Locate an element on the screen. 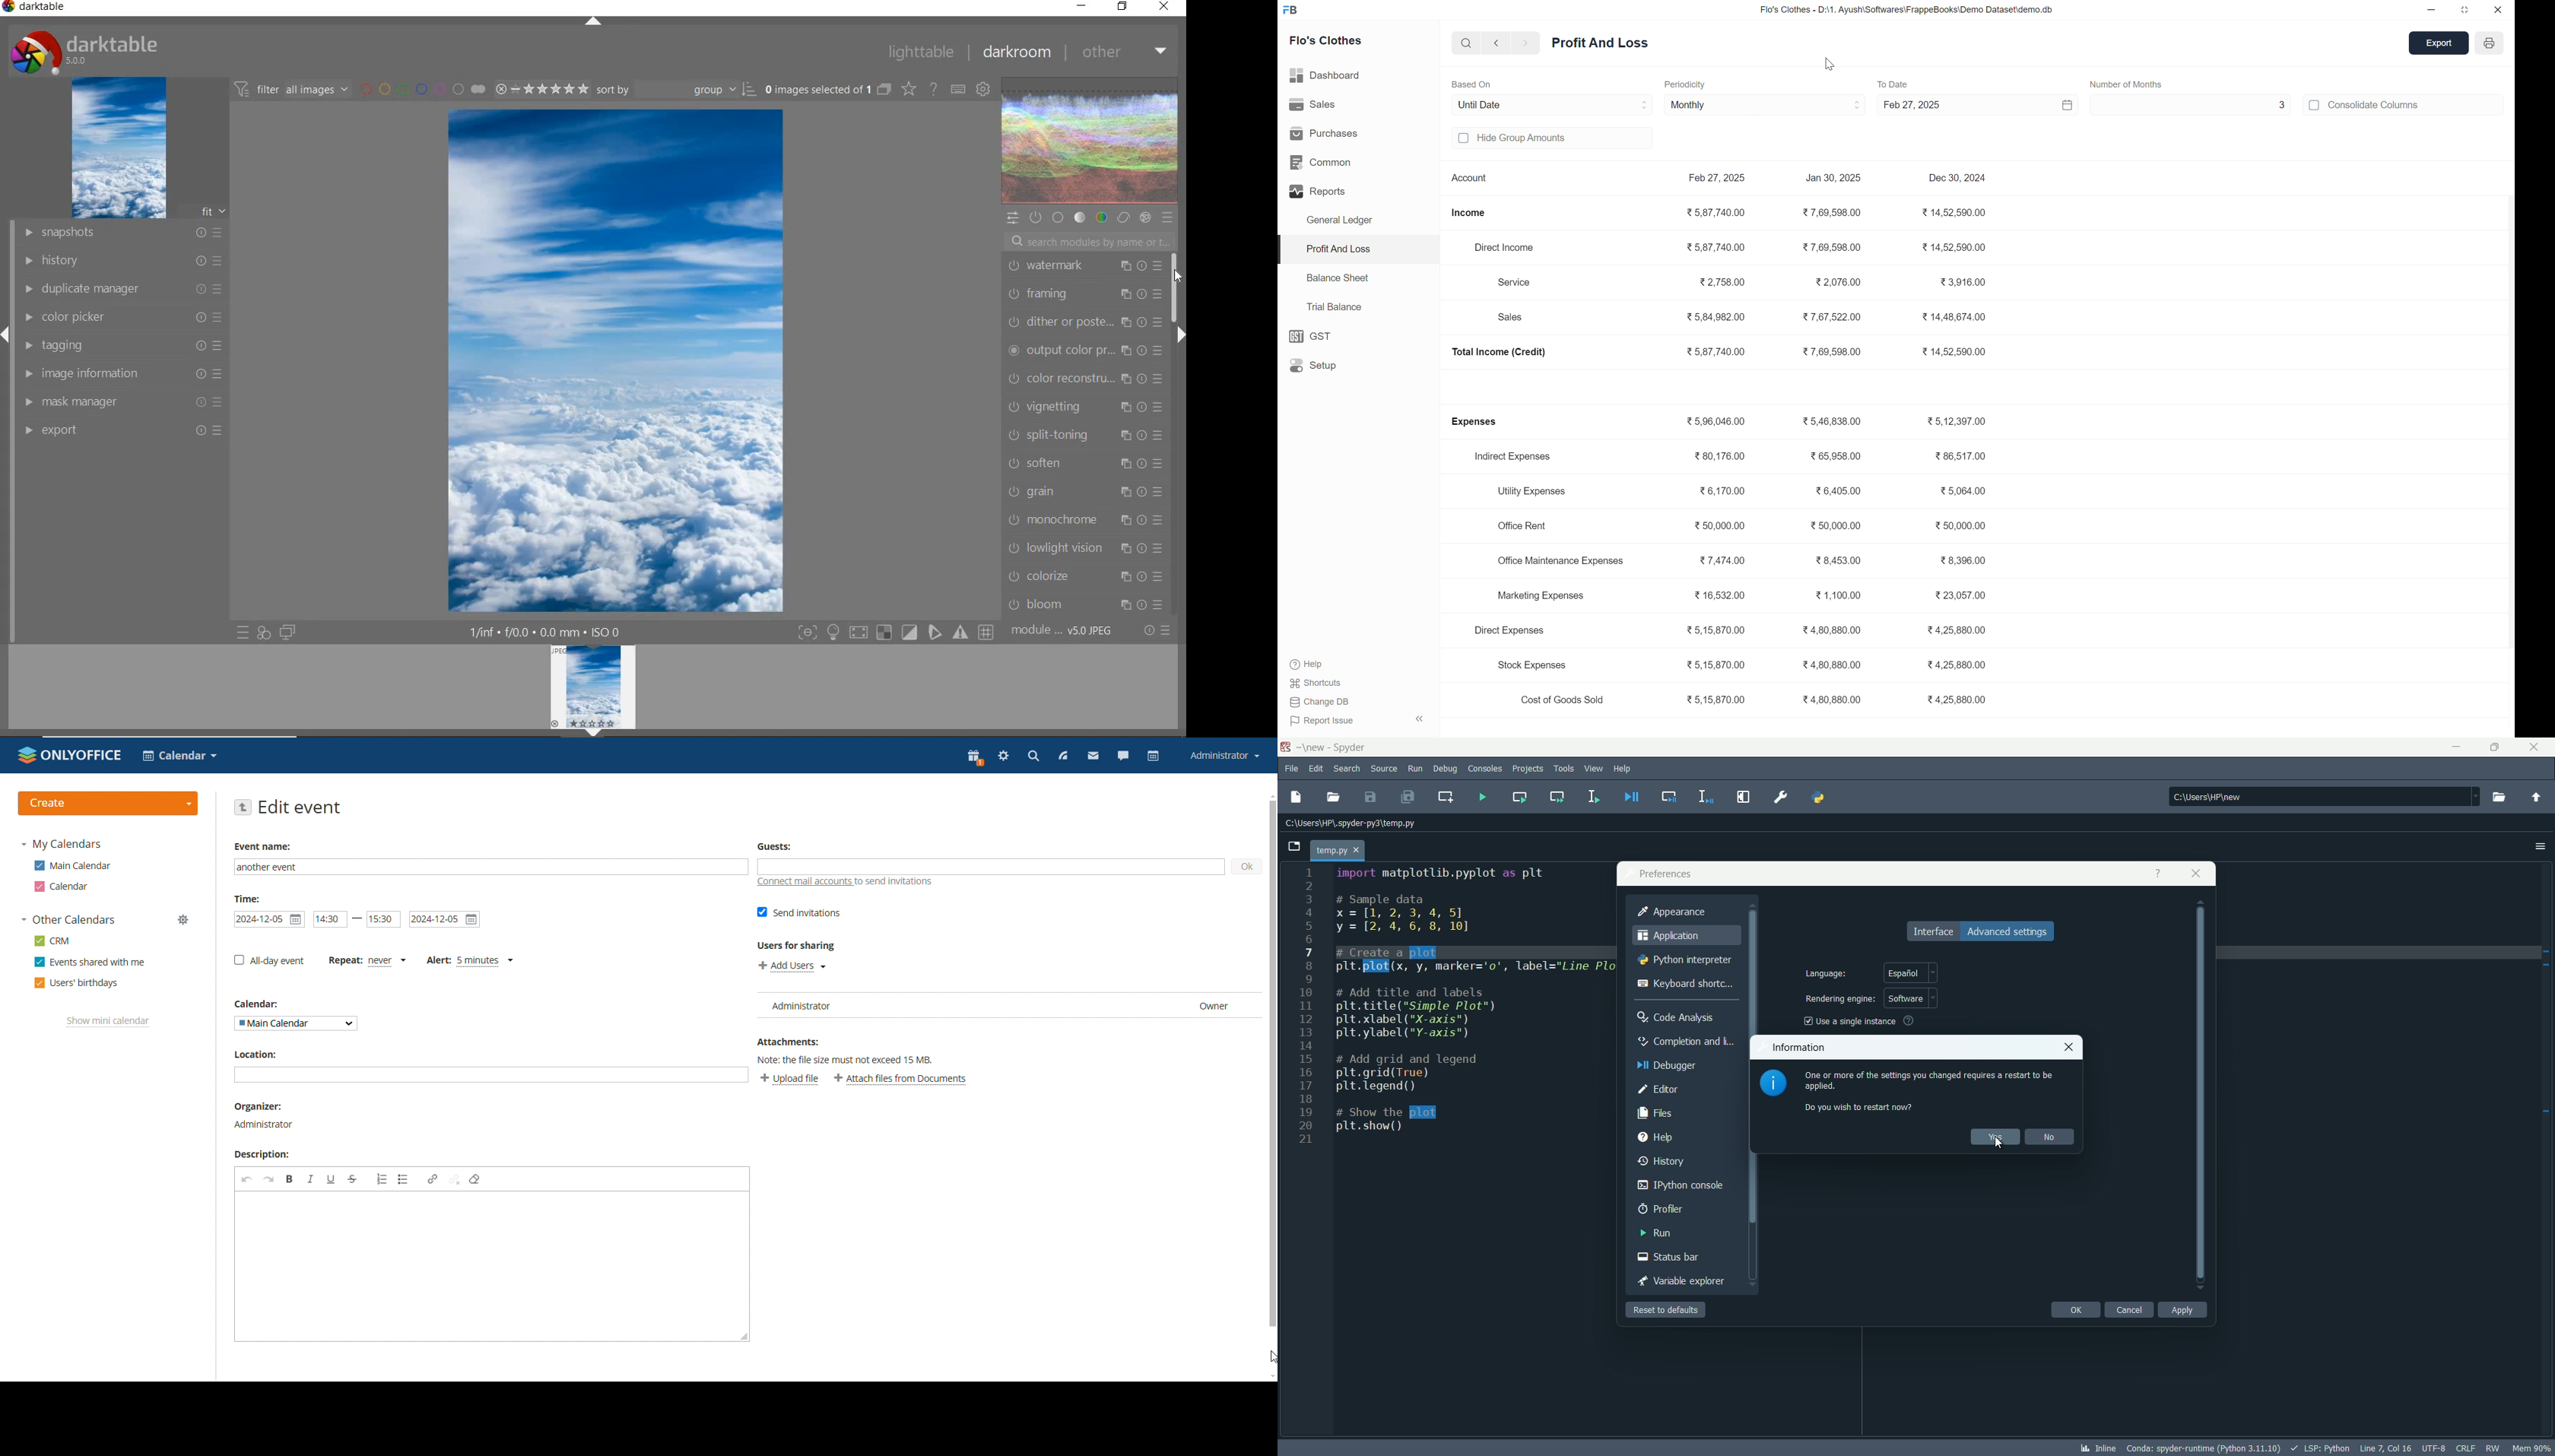 This screenshot has width=2576, height=1456. DARKROOM is located at coordinates (1016, 52).